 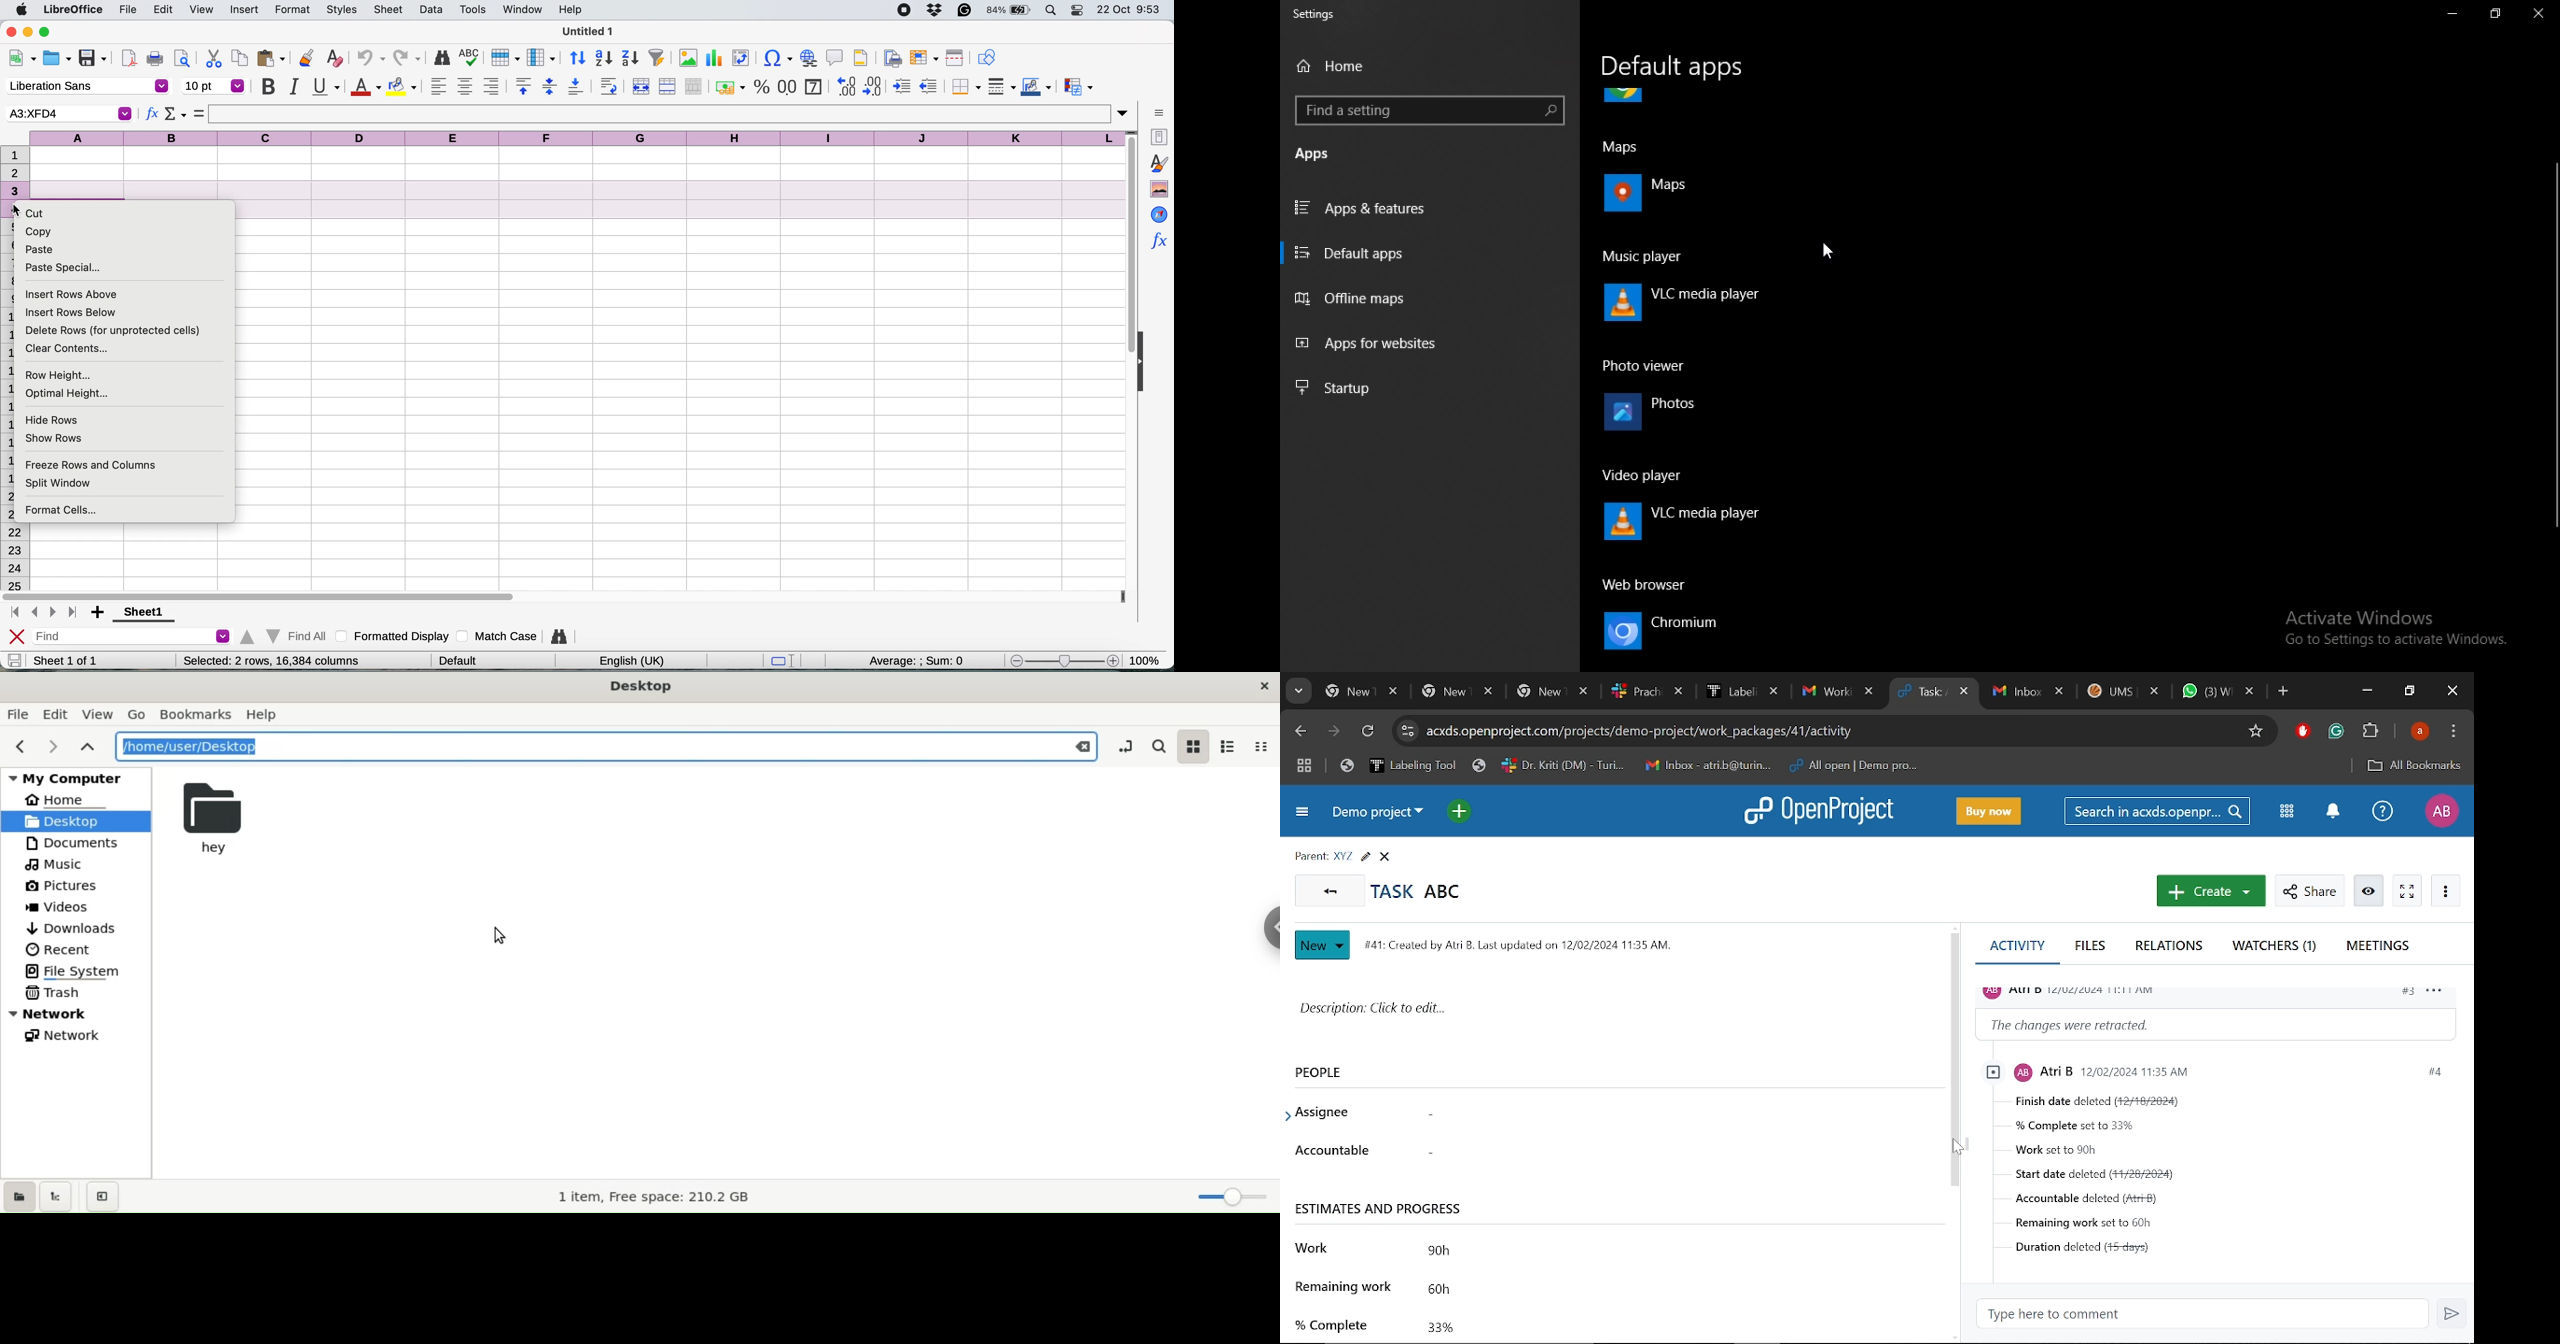 I want to click on open, so click(x=57, y=60).